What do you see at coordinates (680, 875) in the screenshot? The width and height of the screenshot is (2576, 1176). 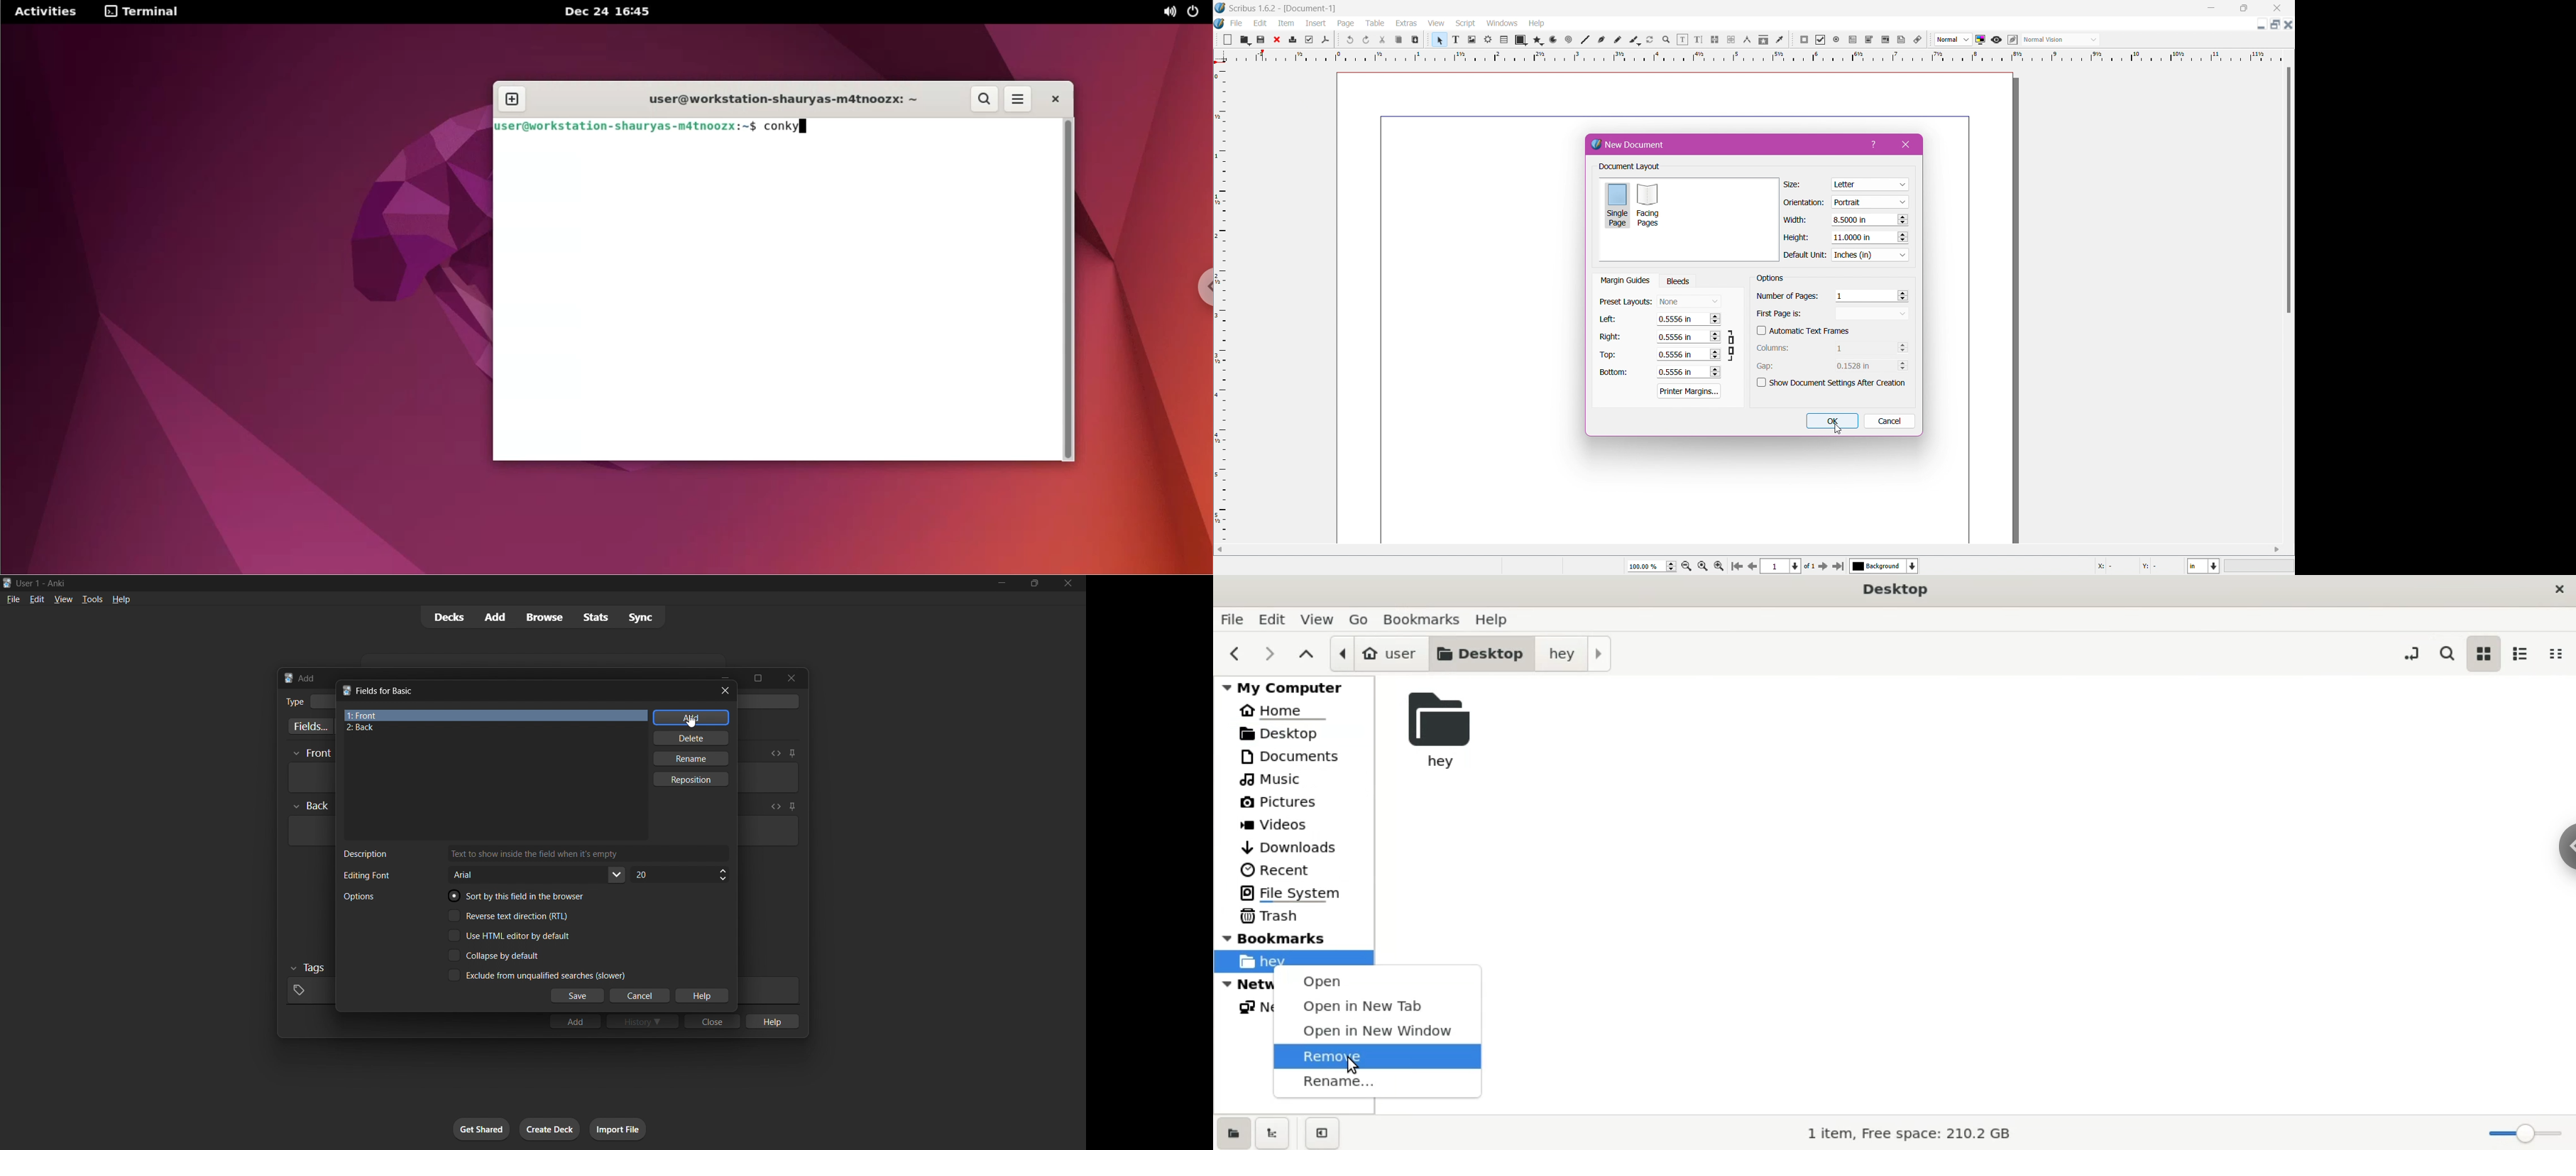 I see `field font size` at bounding box center [680, 875].